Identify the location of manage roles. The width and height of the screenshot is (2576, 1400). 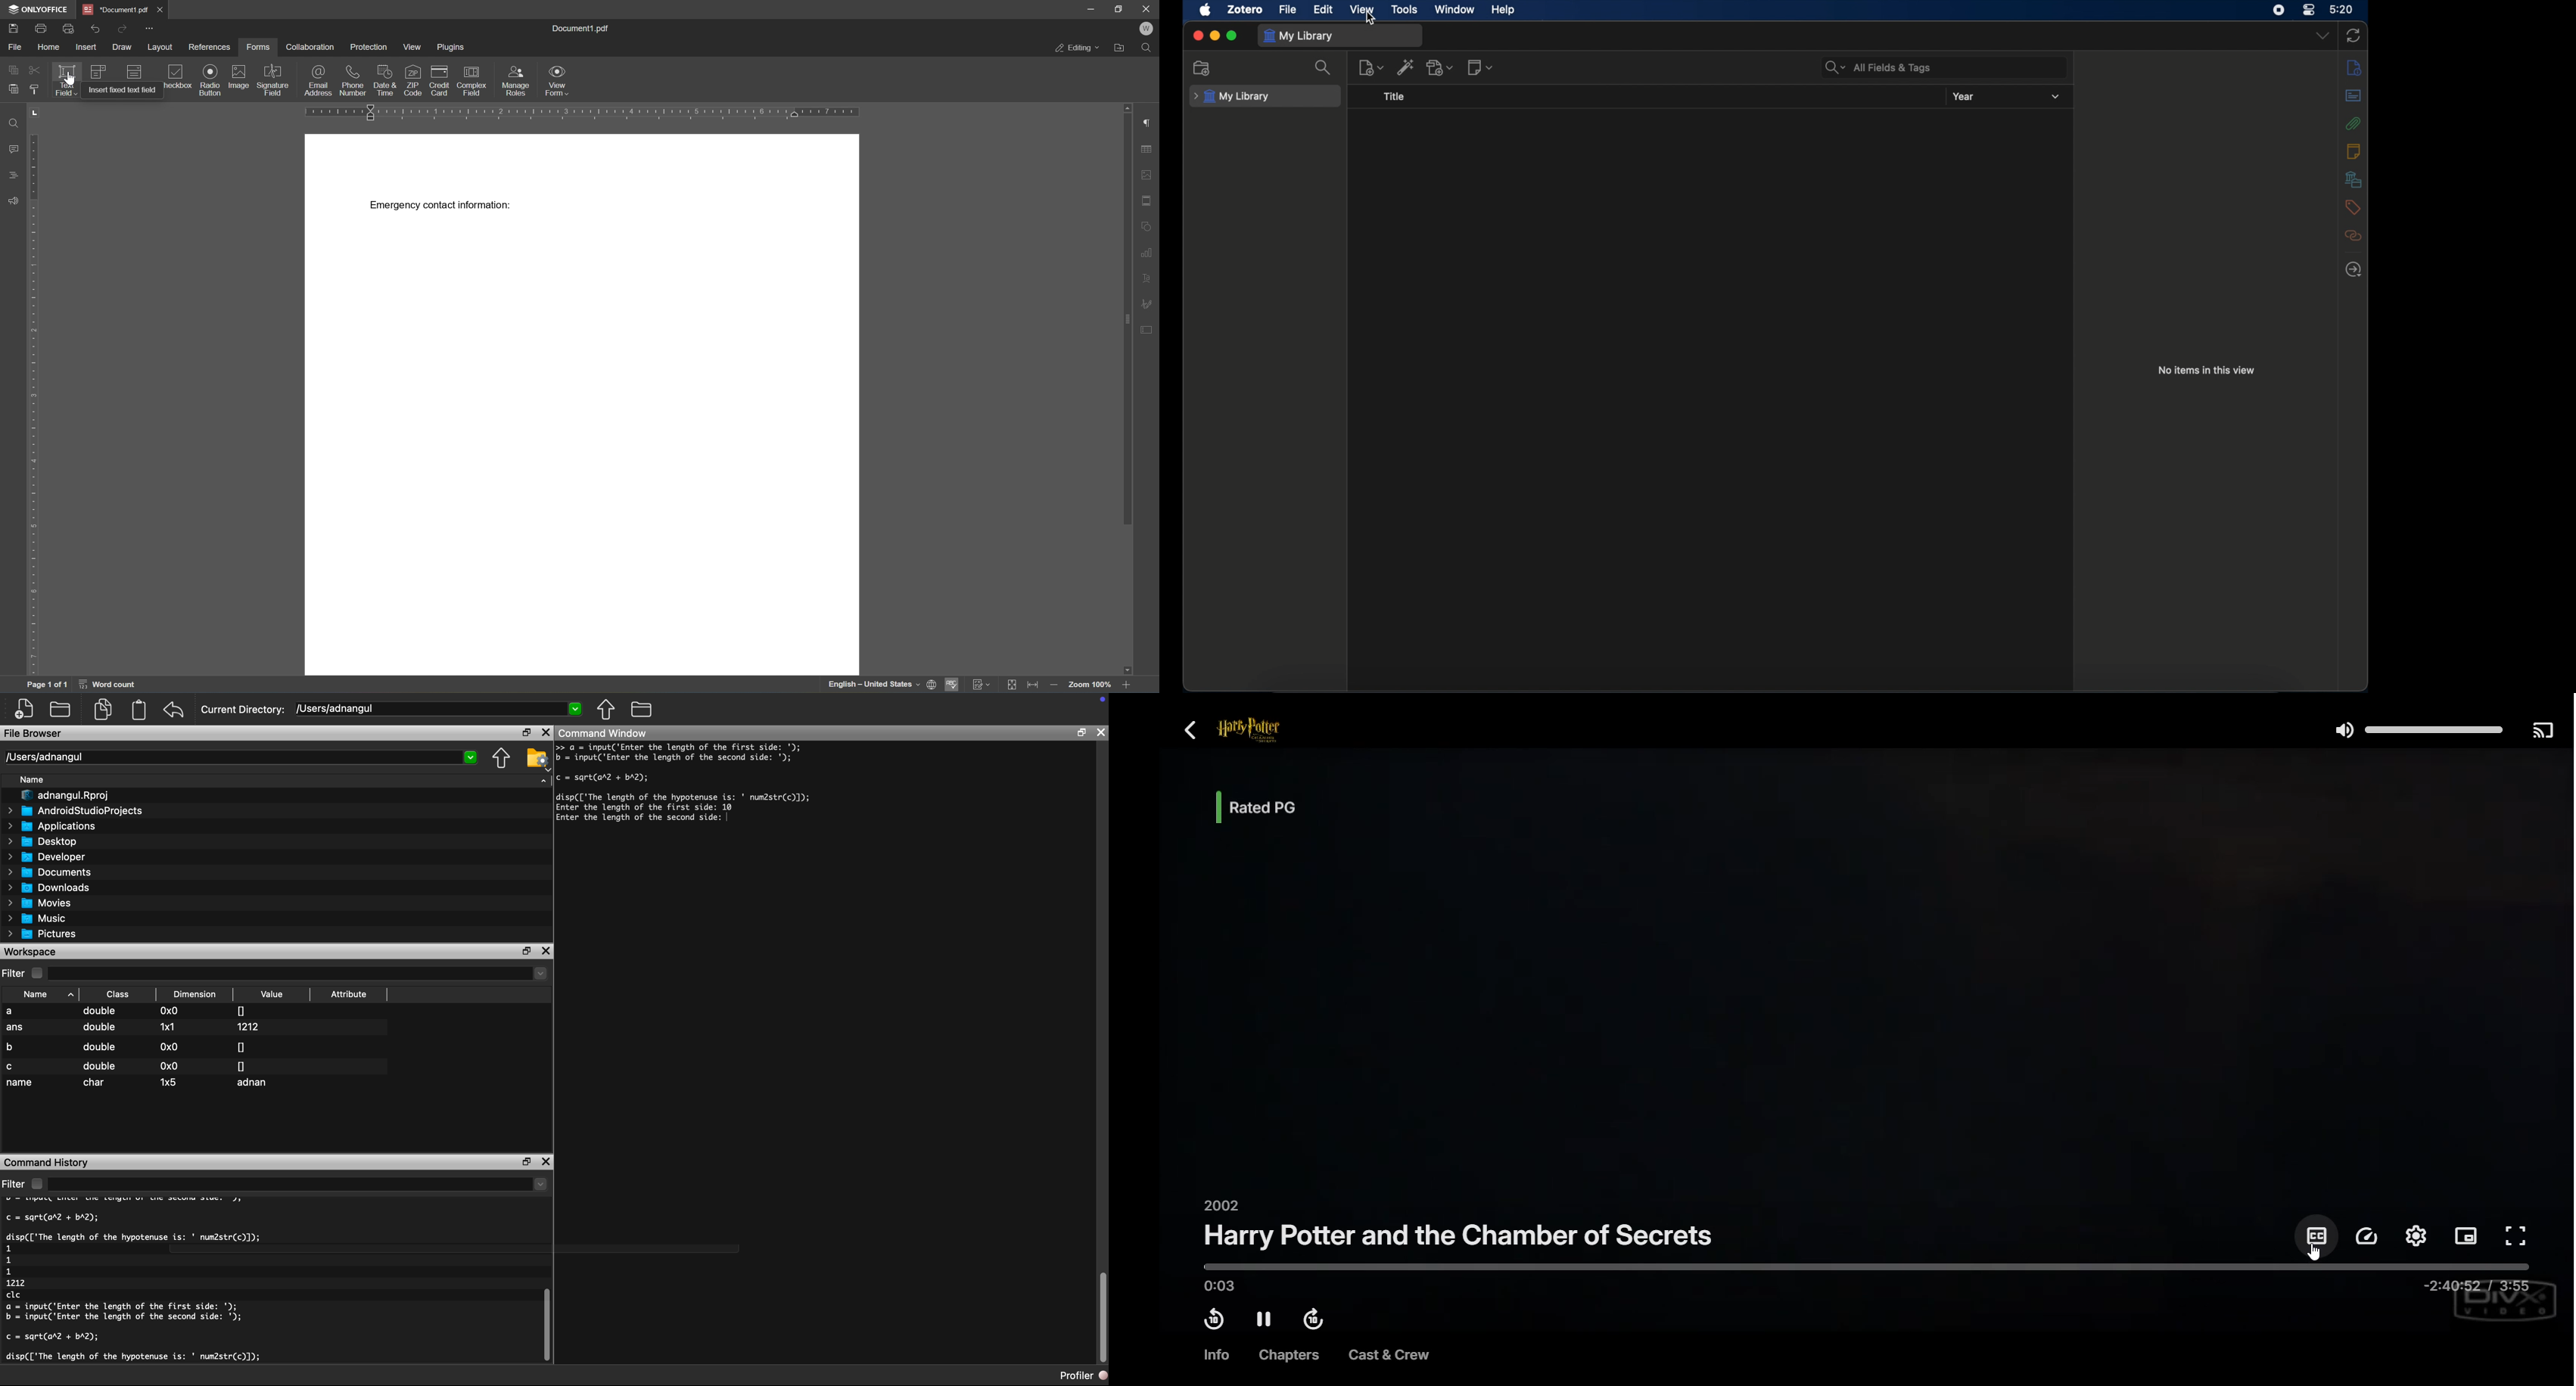
(518, 80).